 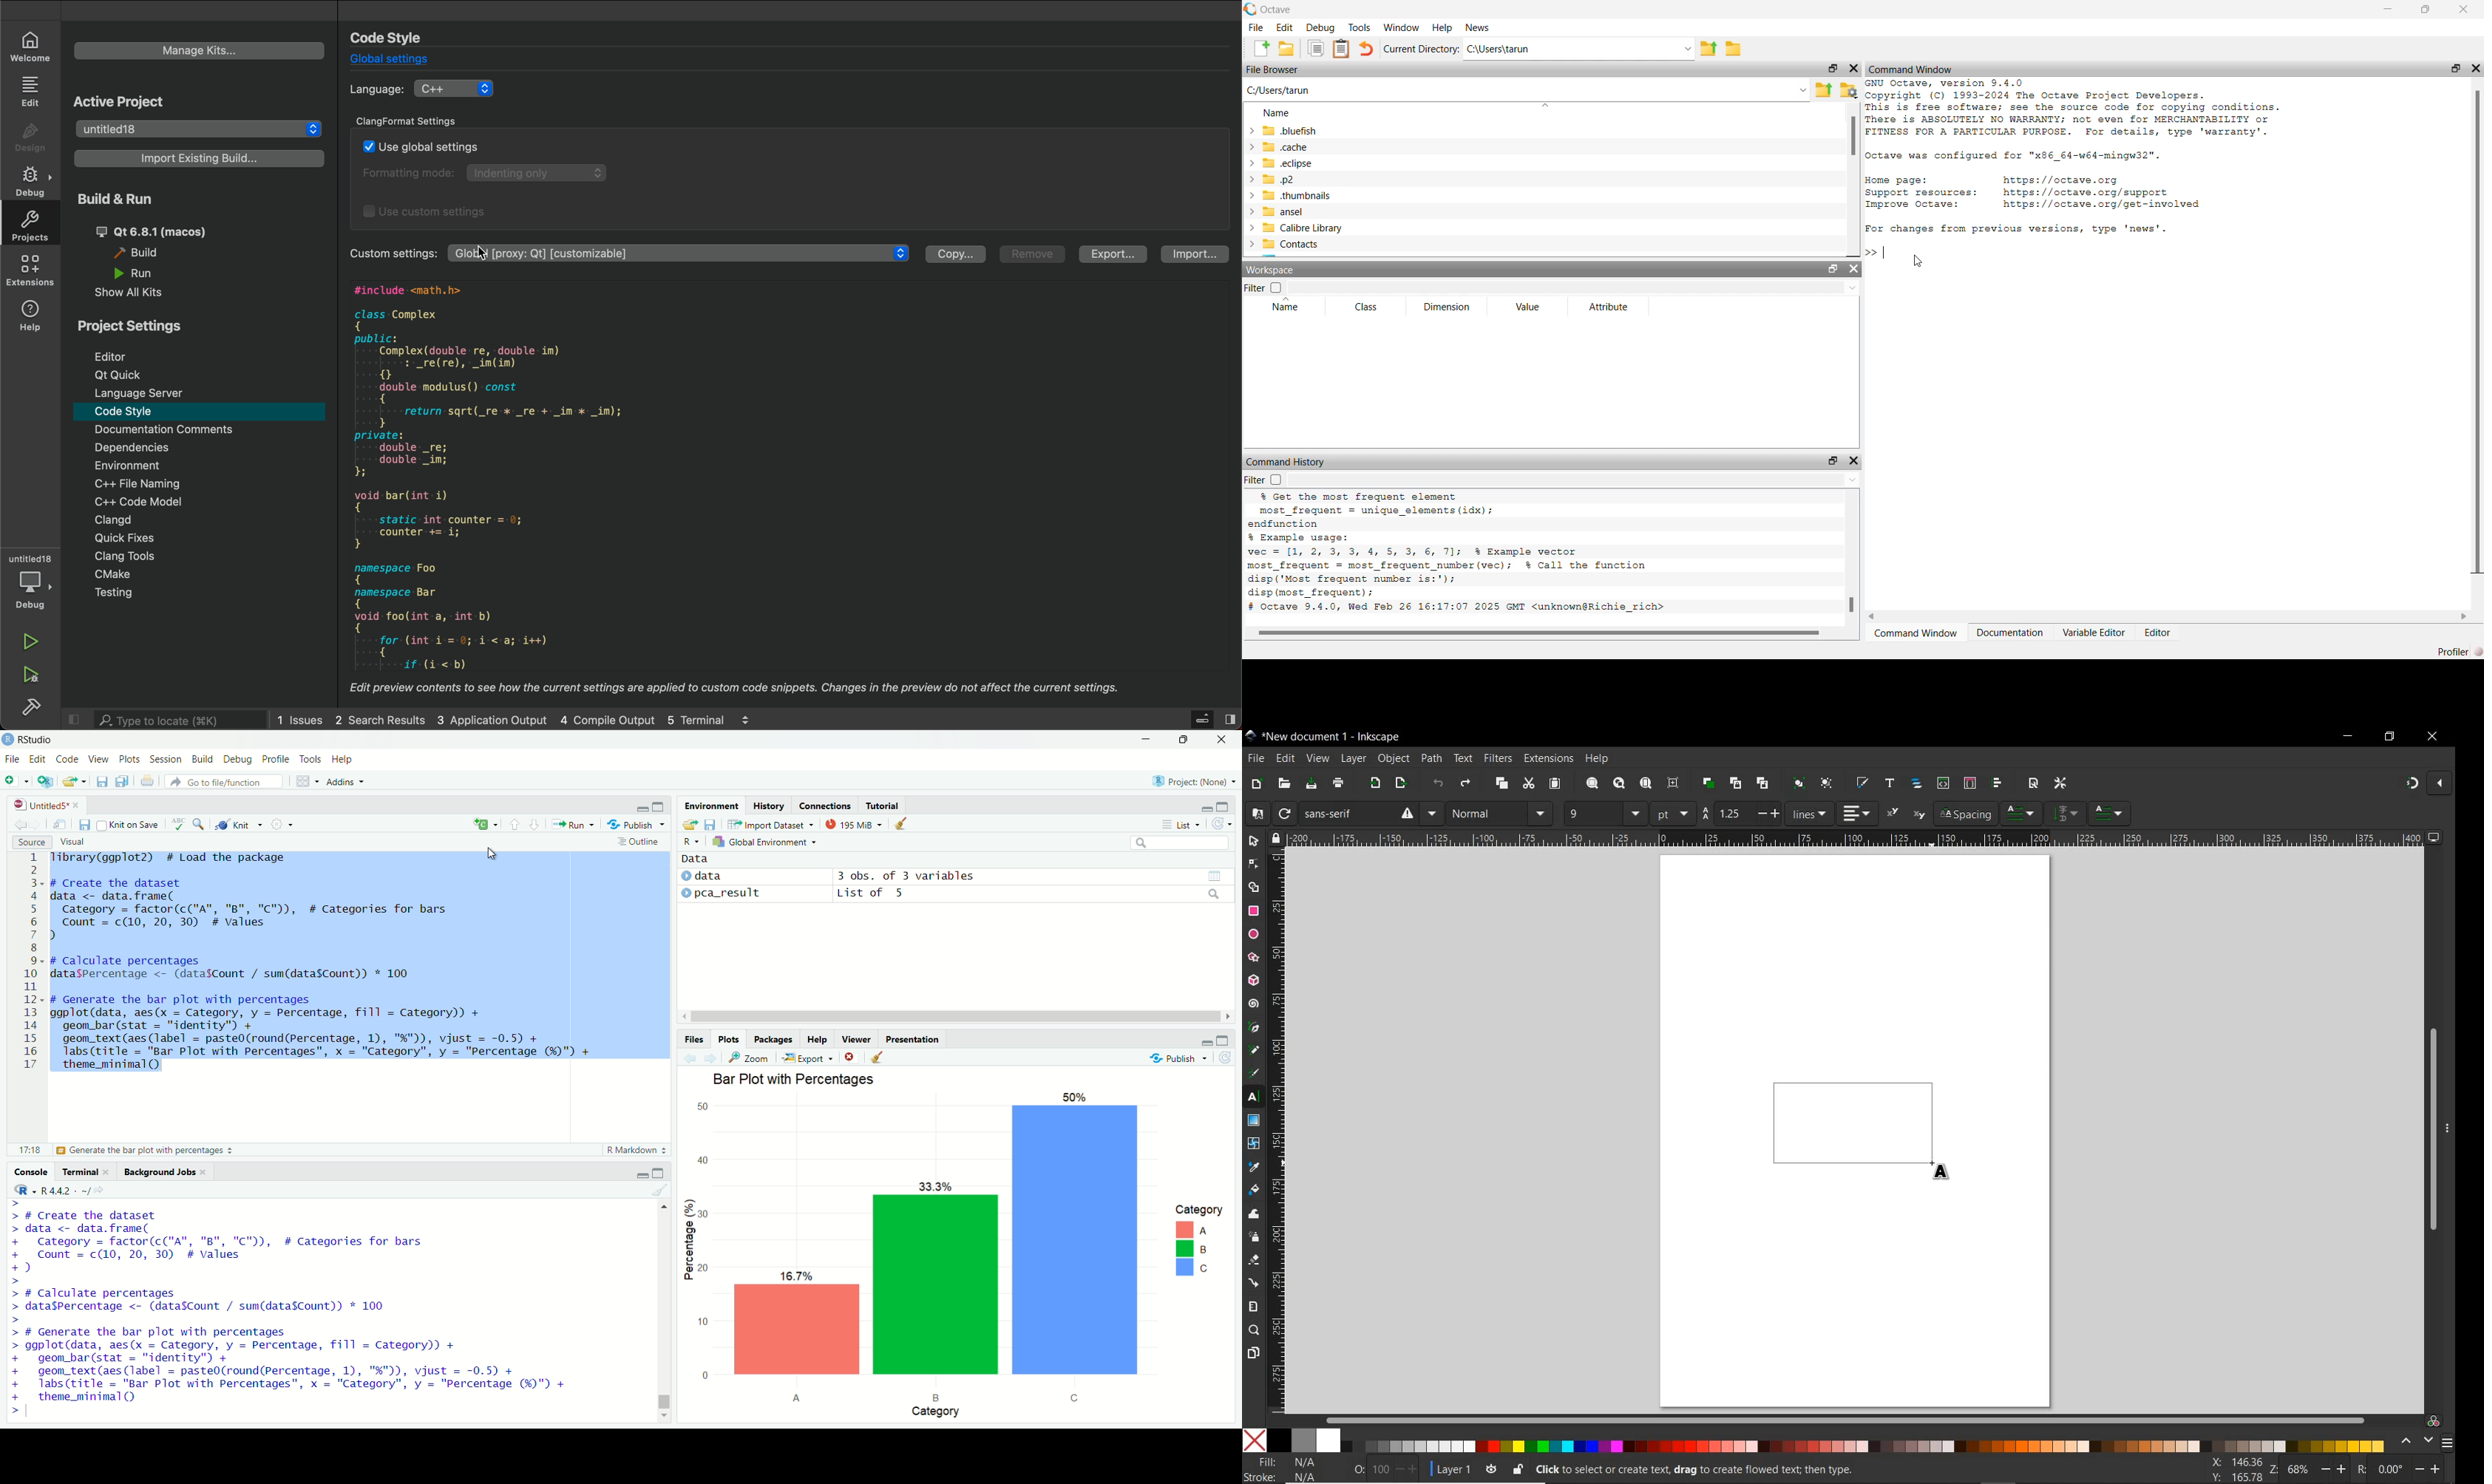 What do you see at coordinates (662, 1172) in the screenshot?
I see `maximize` at bounding box center [662, 1172].